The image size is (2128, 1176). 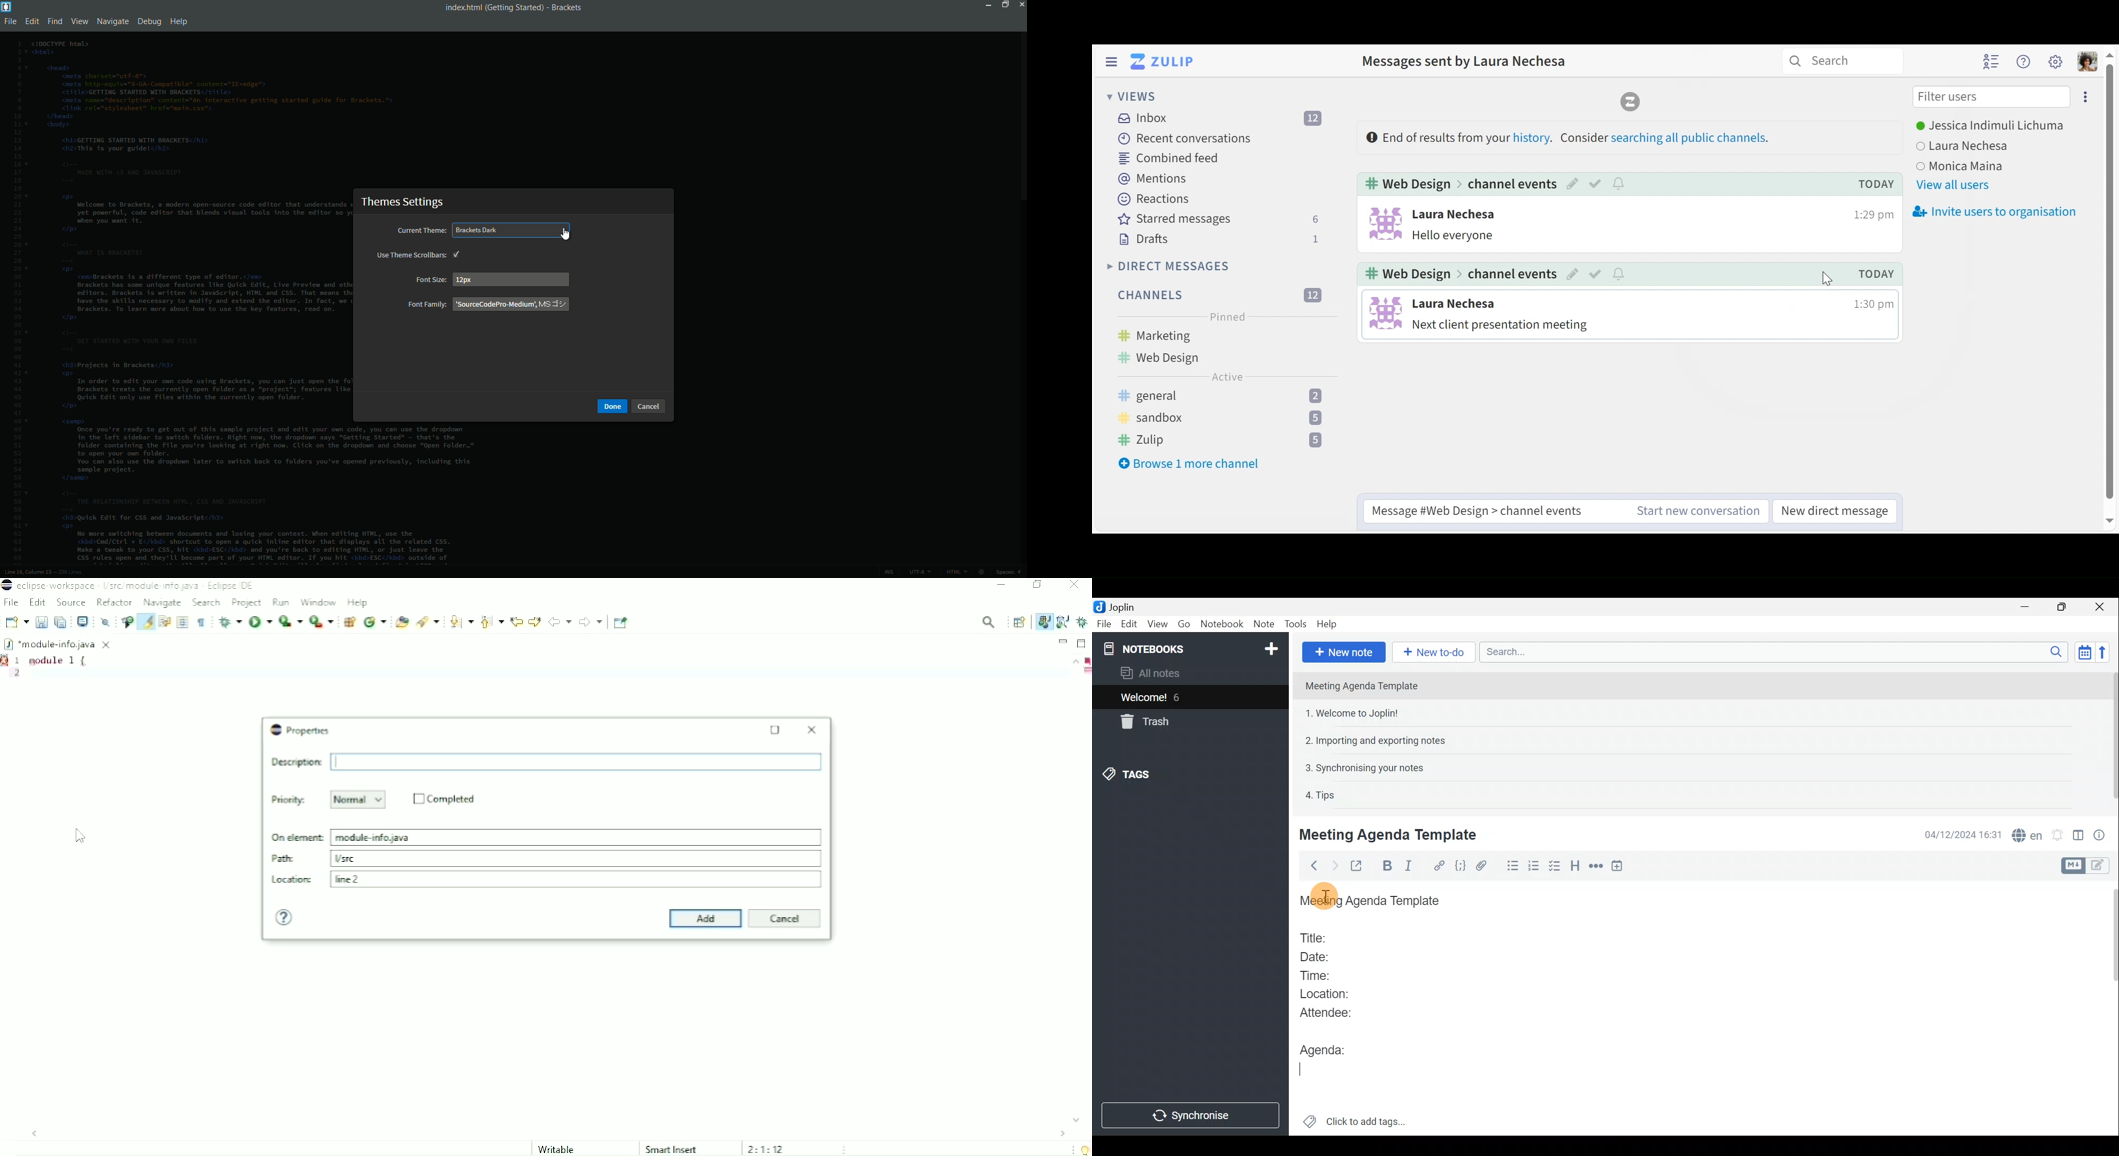 I want to click on Project, so click(x=247, y=602).